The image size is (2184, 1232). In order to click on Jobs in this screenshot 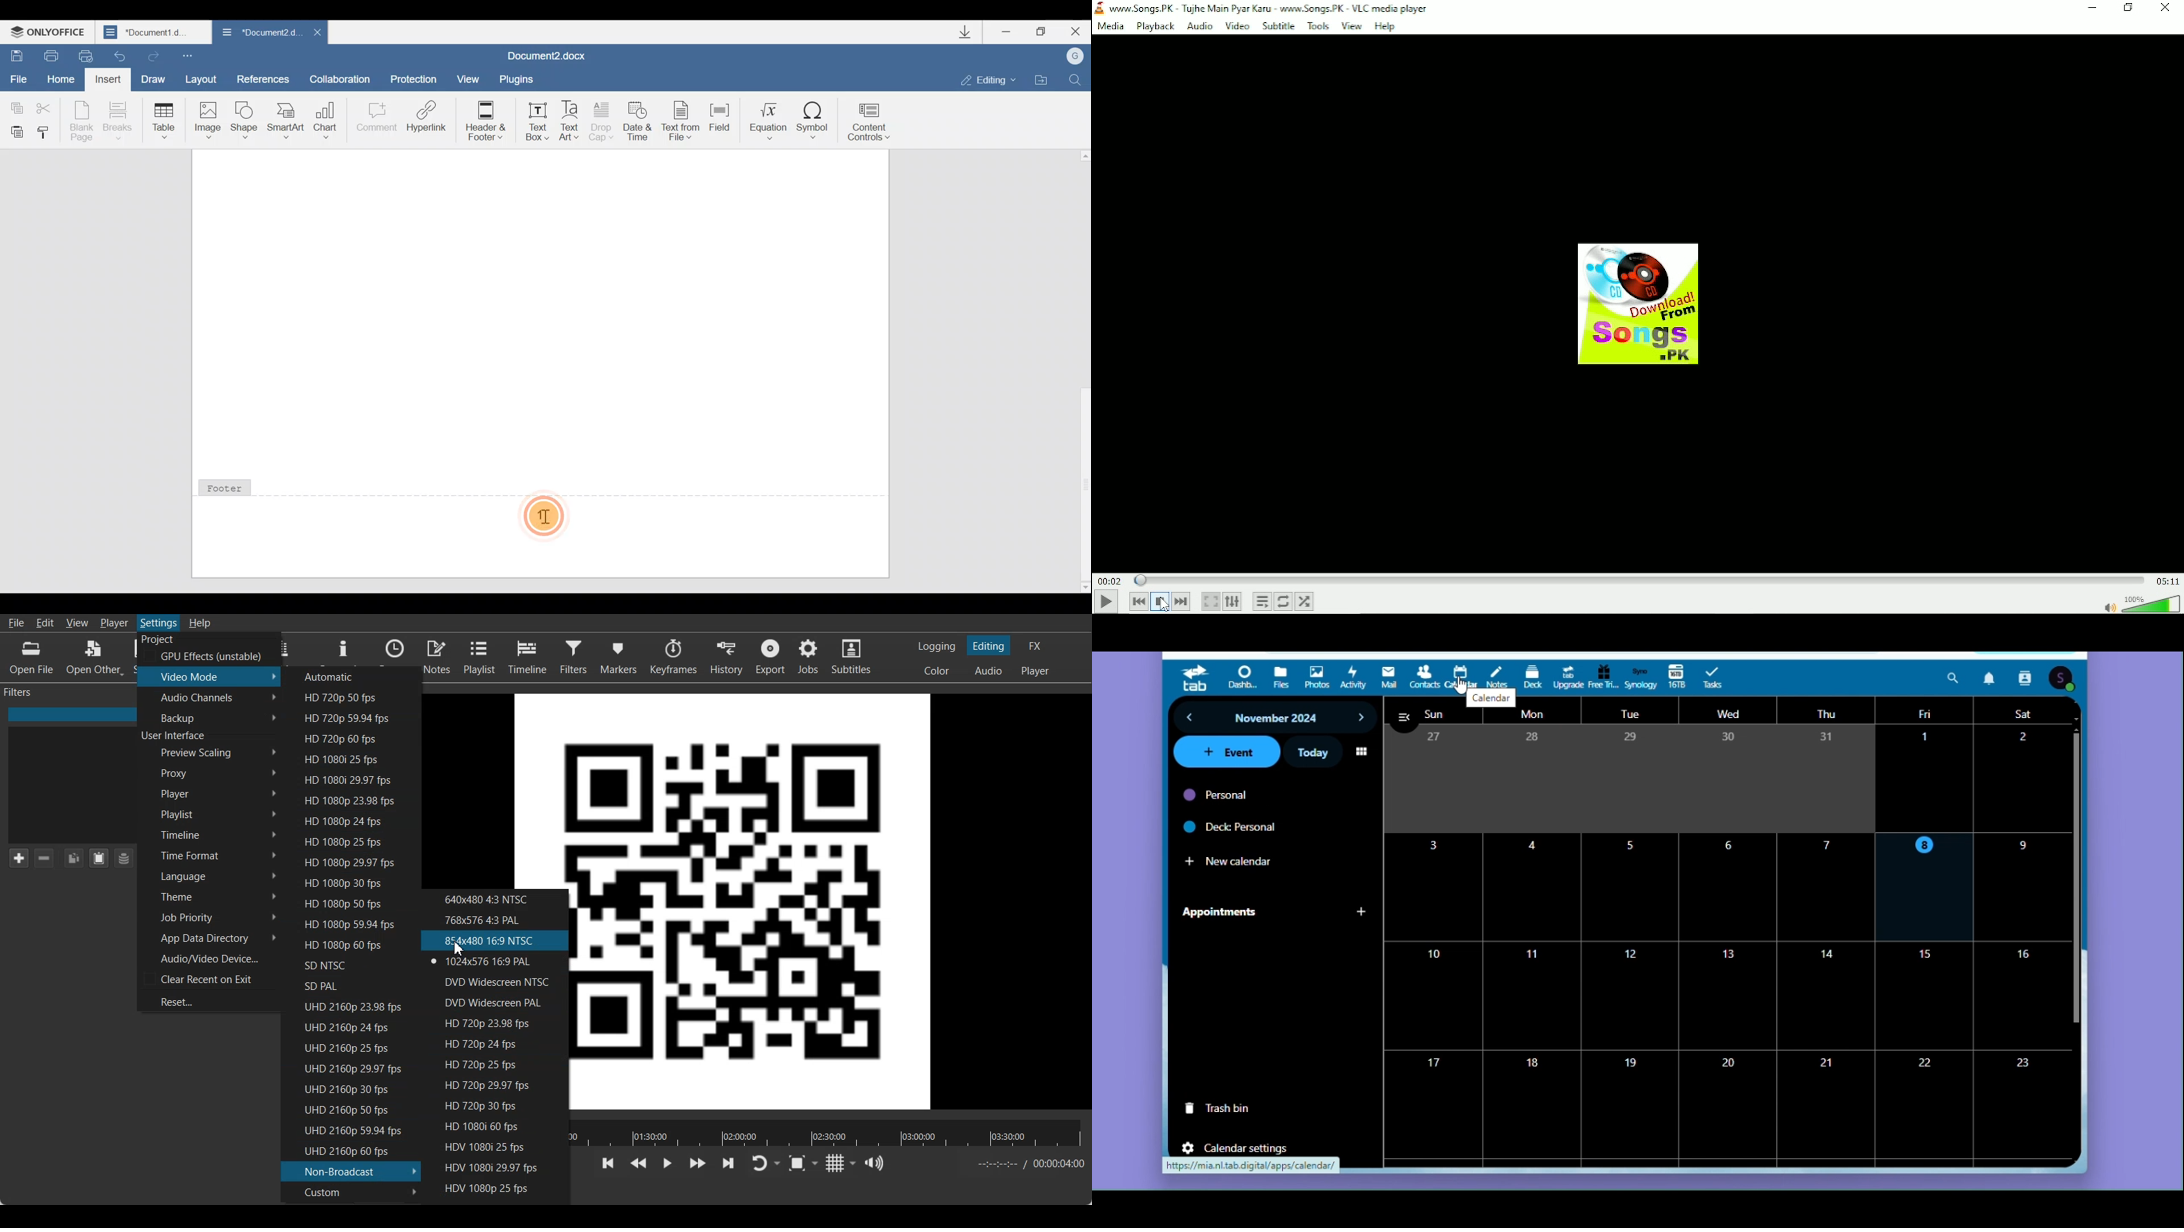, I will do `click(809, 657)`.